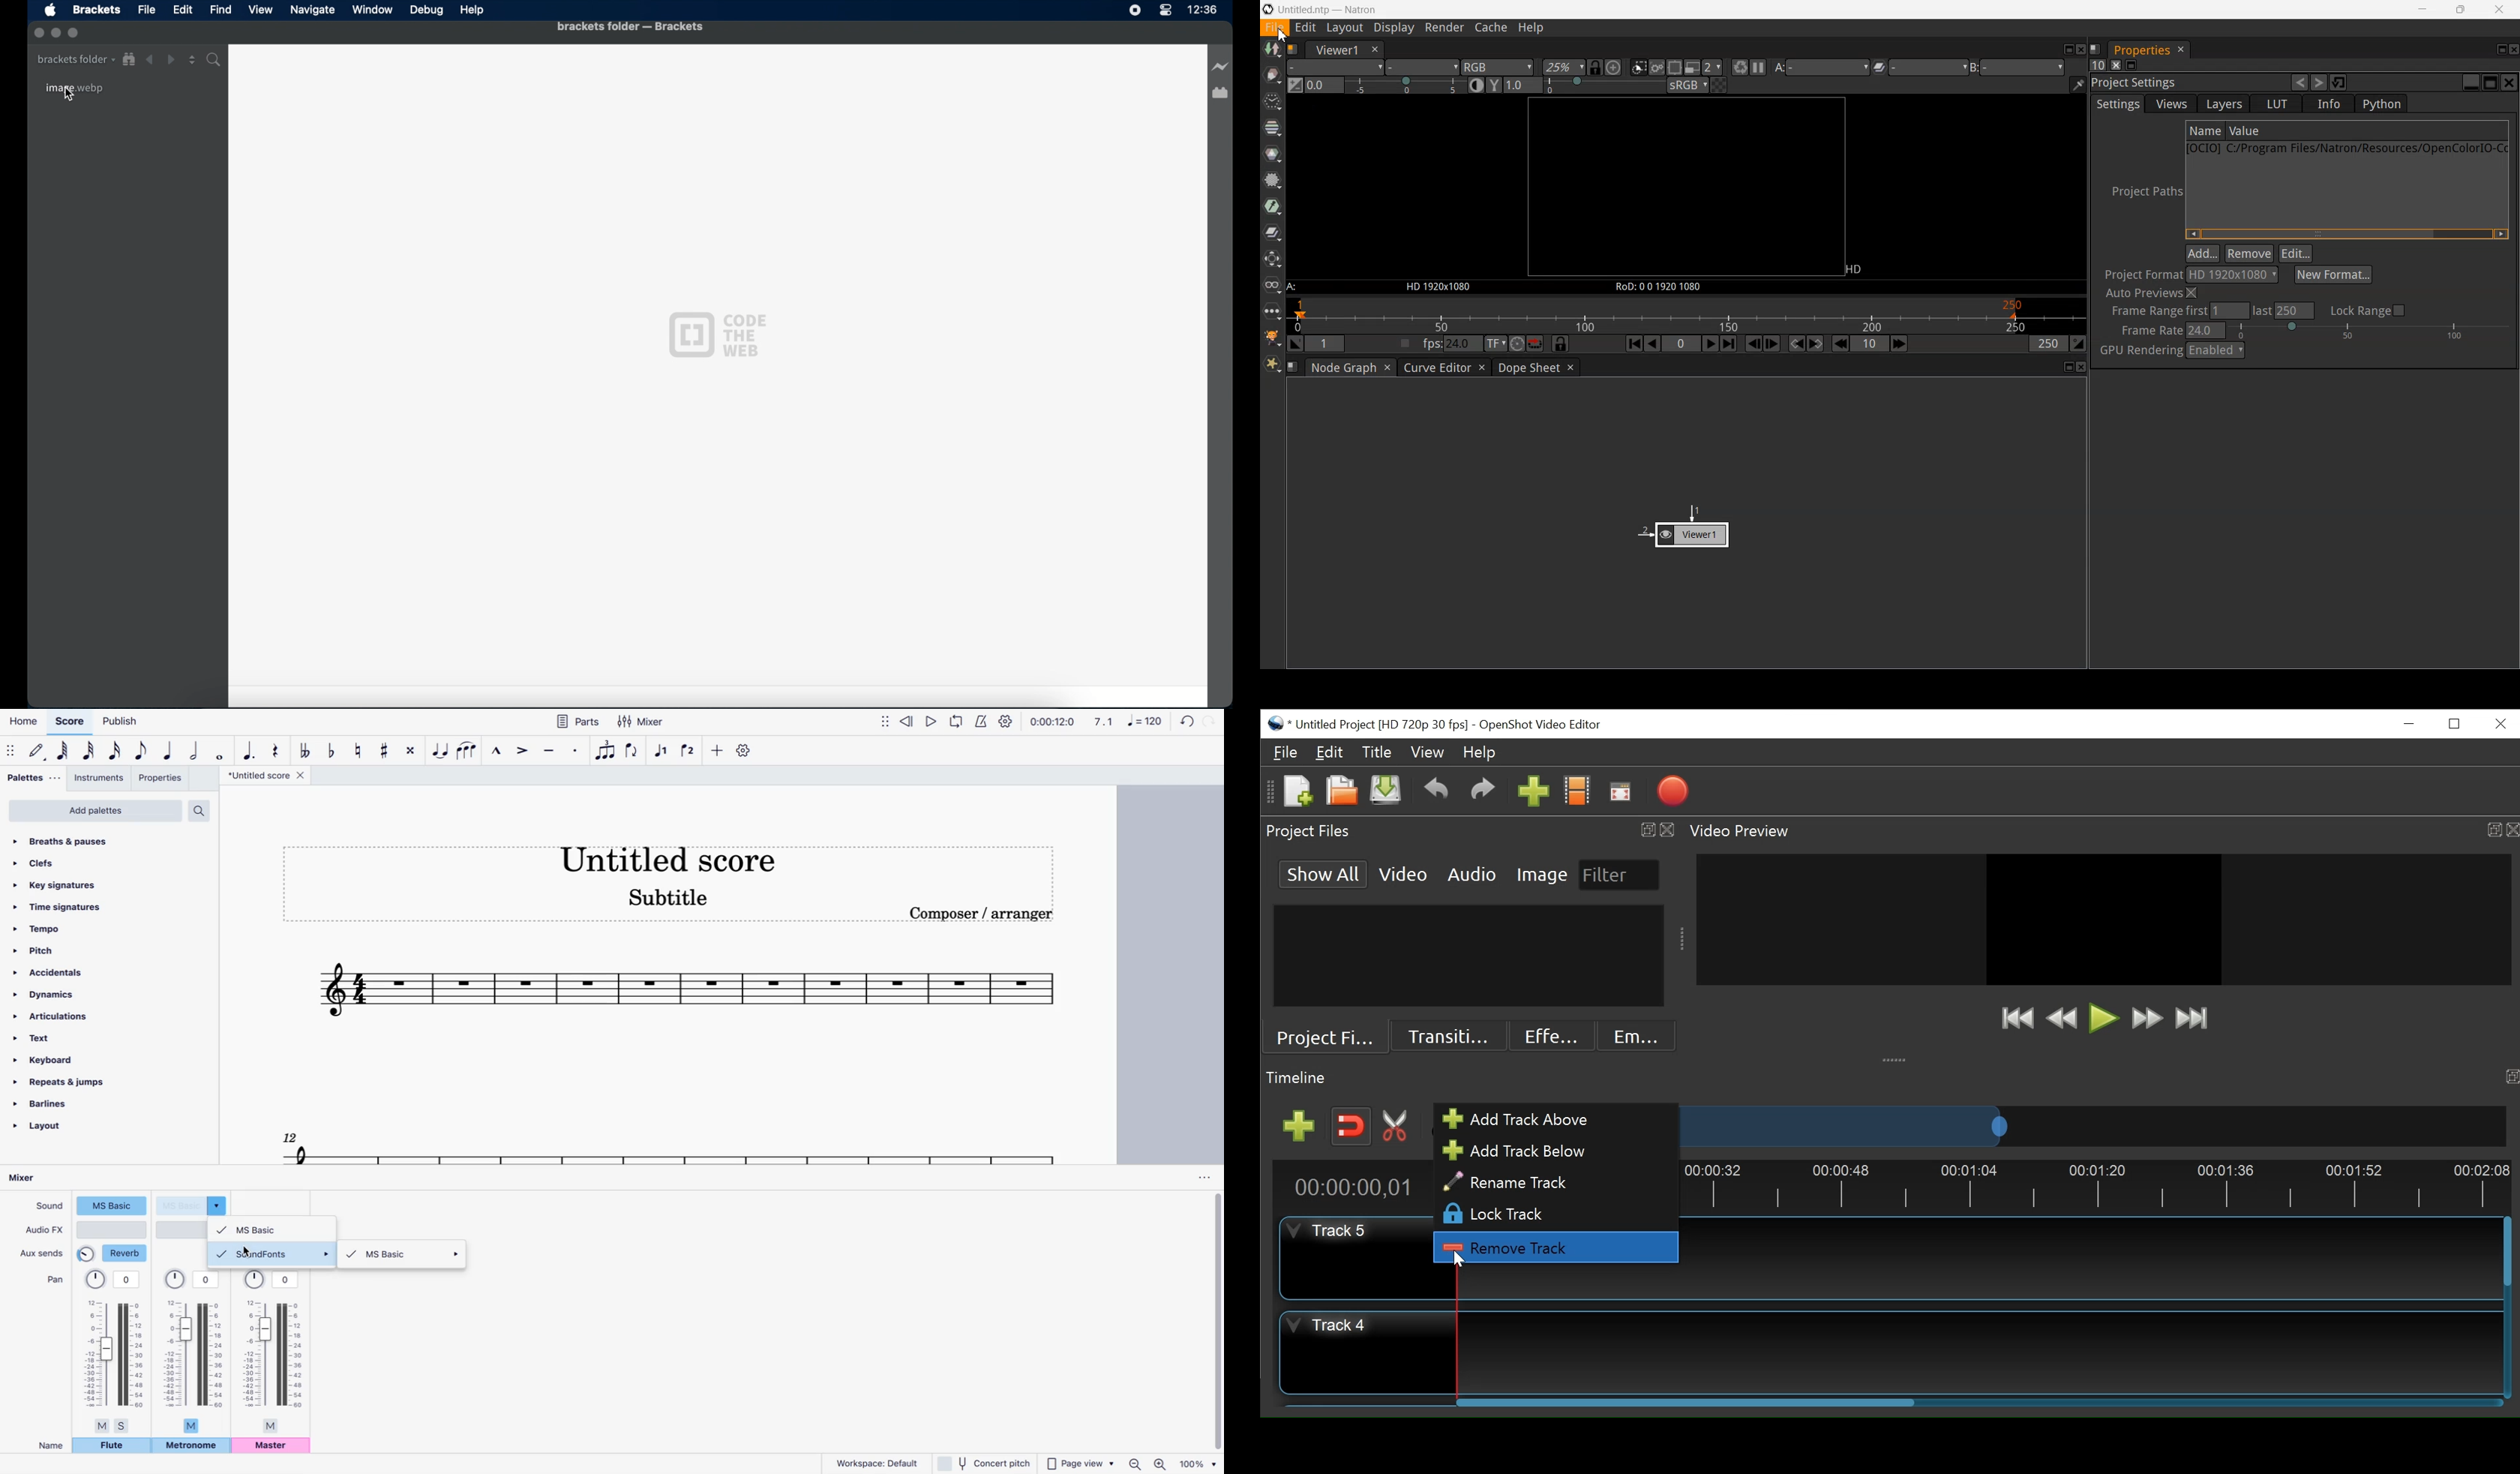 The width and height of the screenshot is (2520, 1484). What do you see at coordinates (1135, 11) in the screenshot?
I see `screen recorder icon` at bounding box center [1135, 11].